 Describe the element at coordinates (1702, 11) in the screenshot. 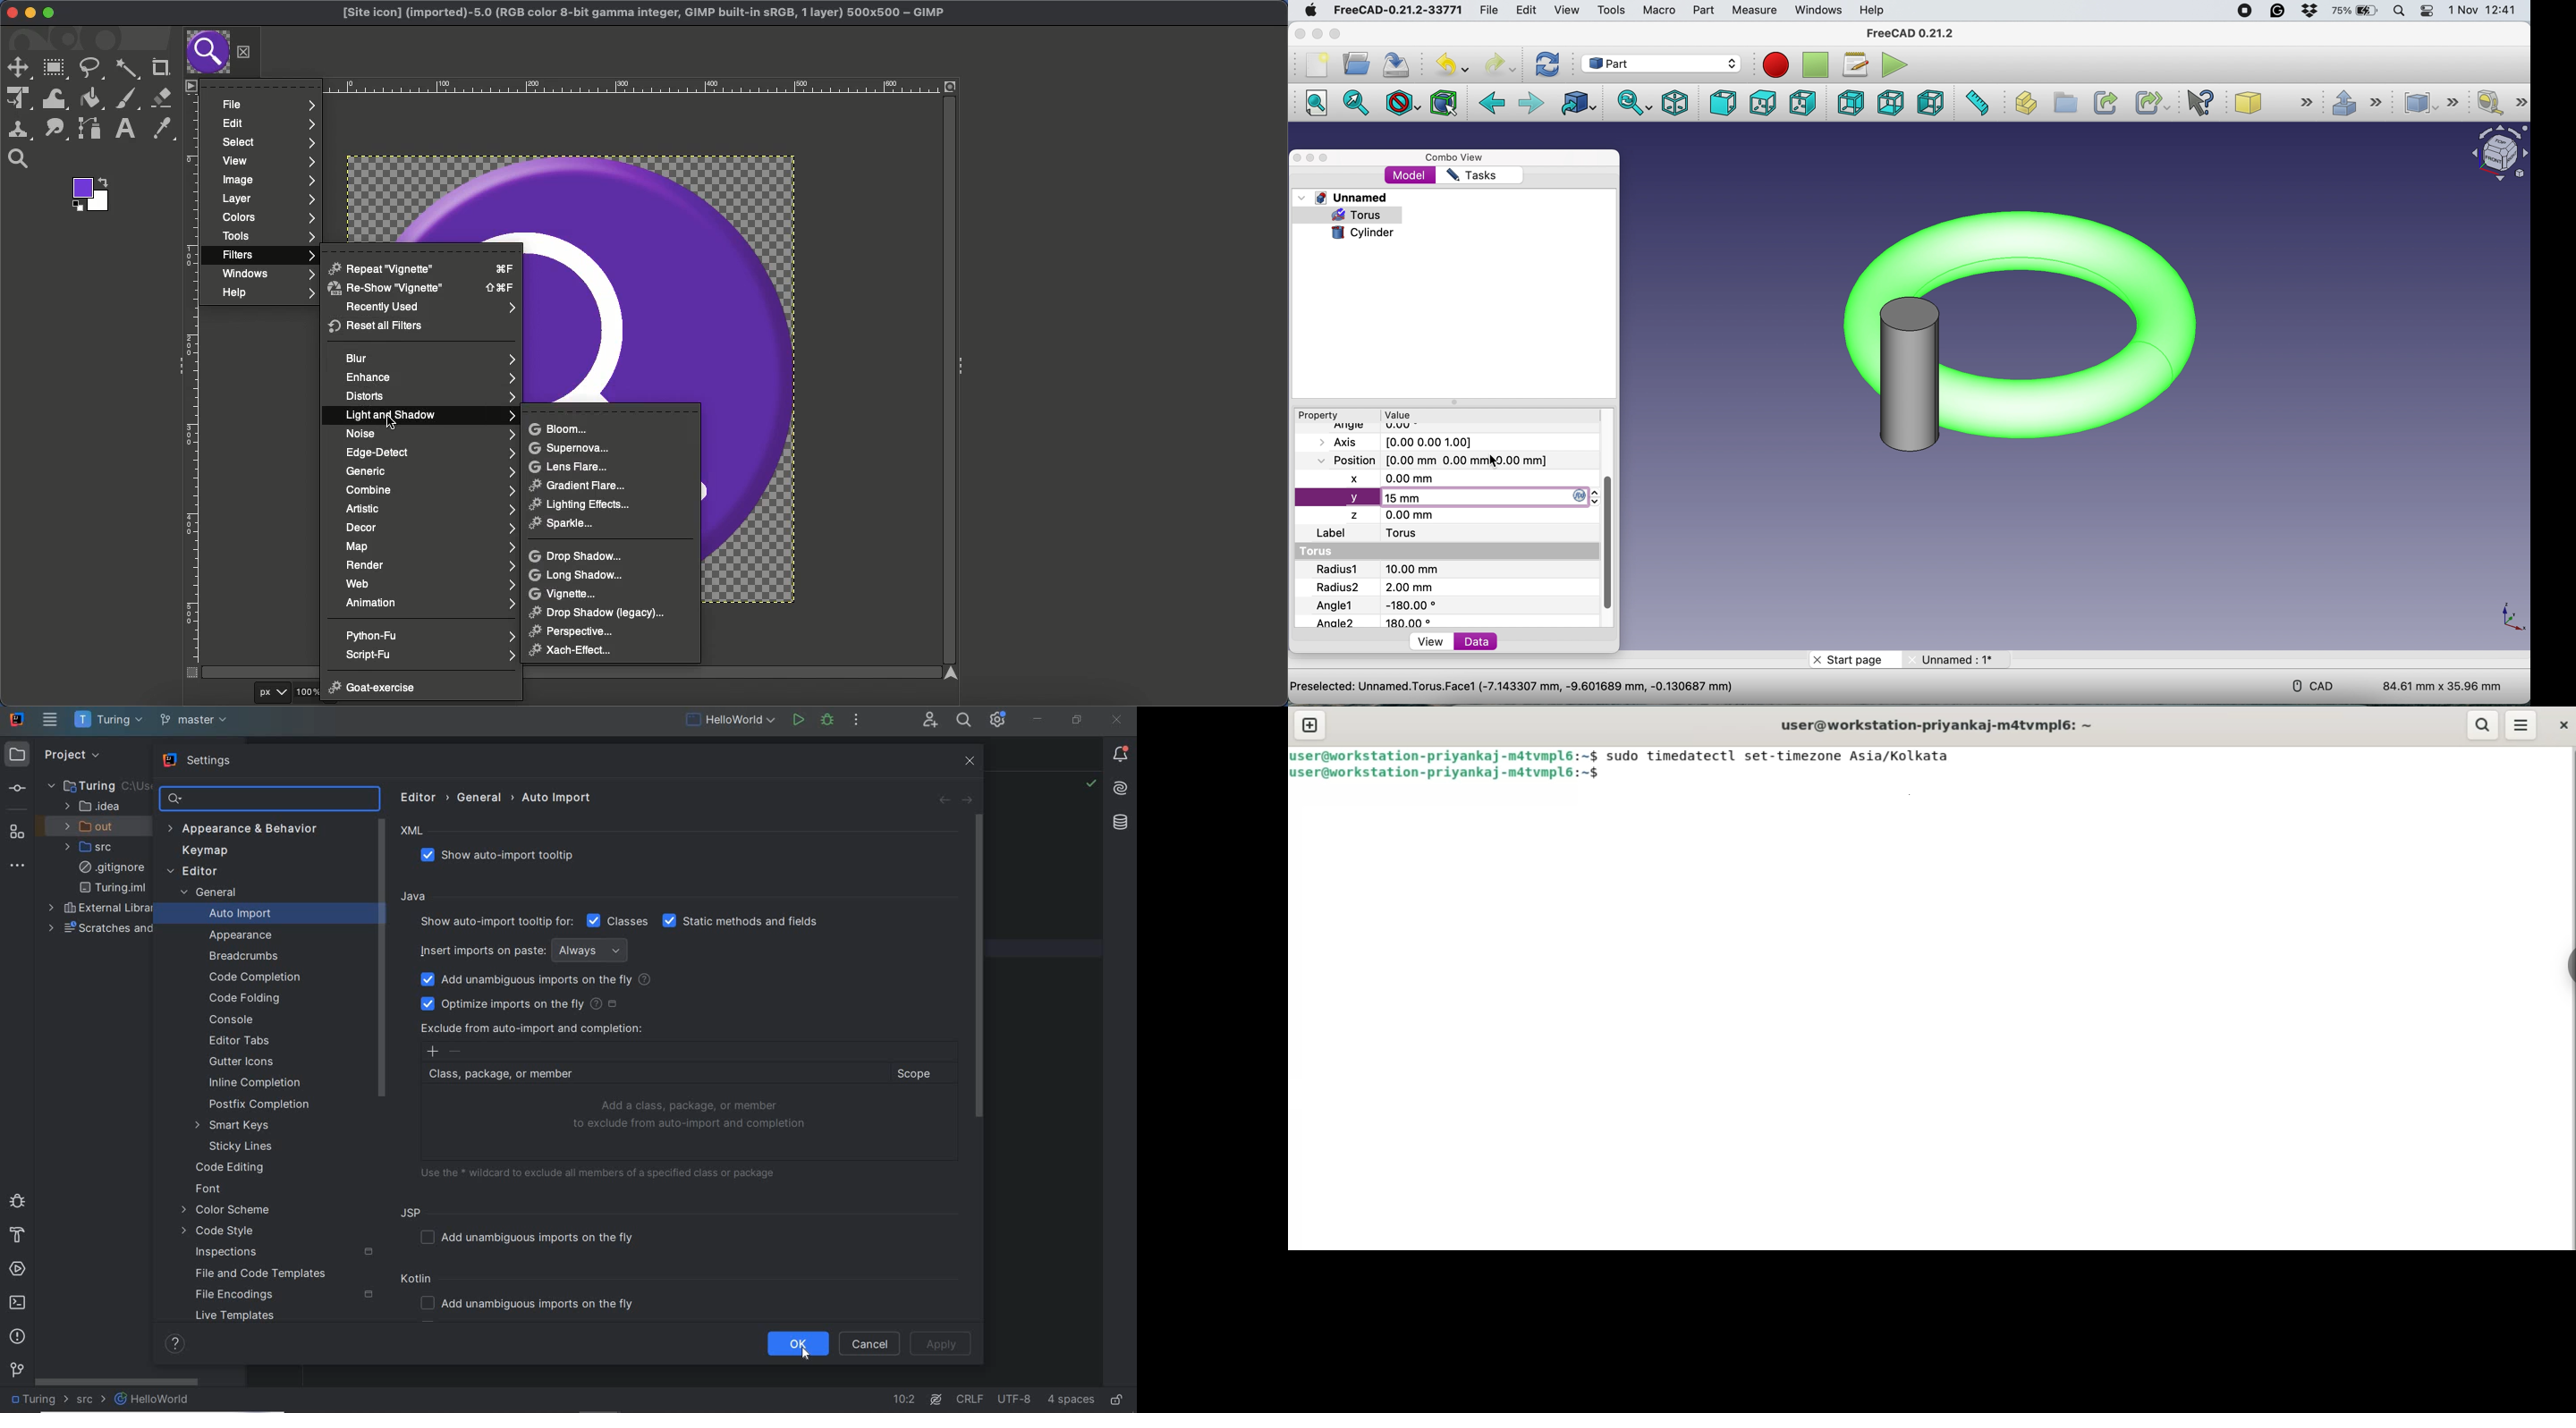

I see `part` at that location.